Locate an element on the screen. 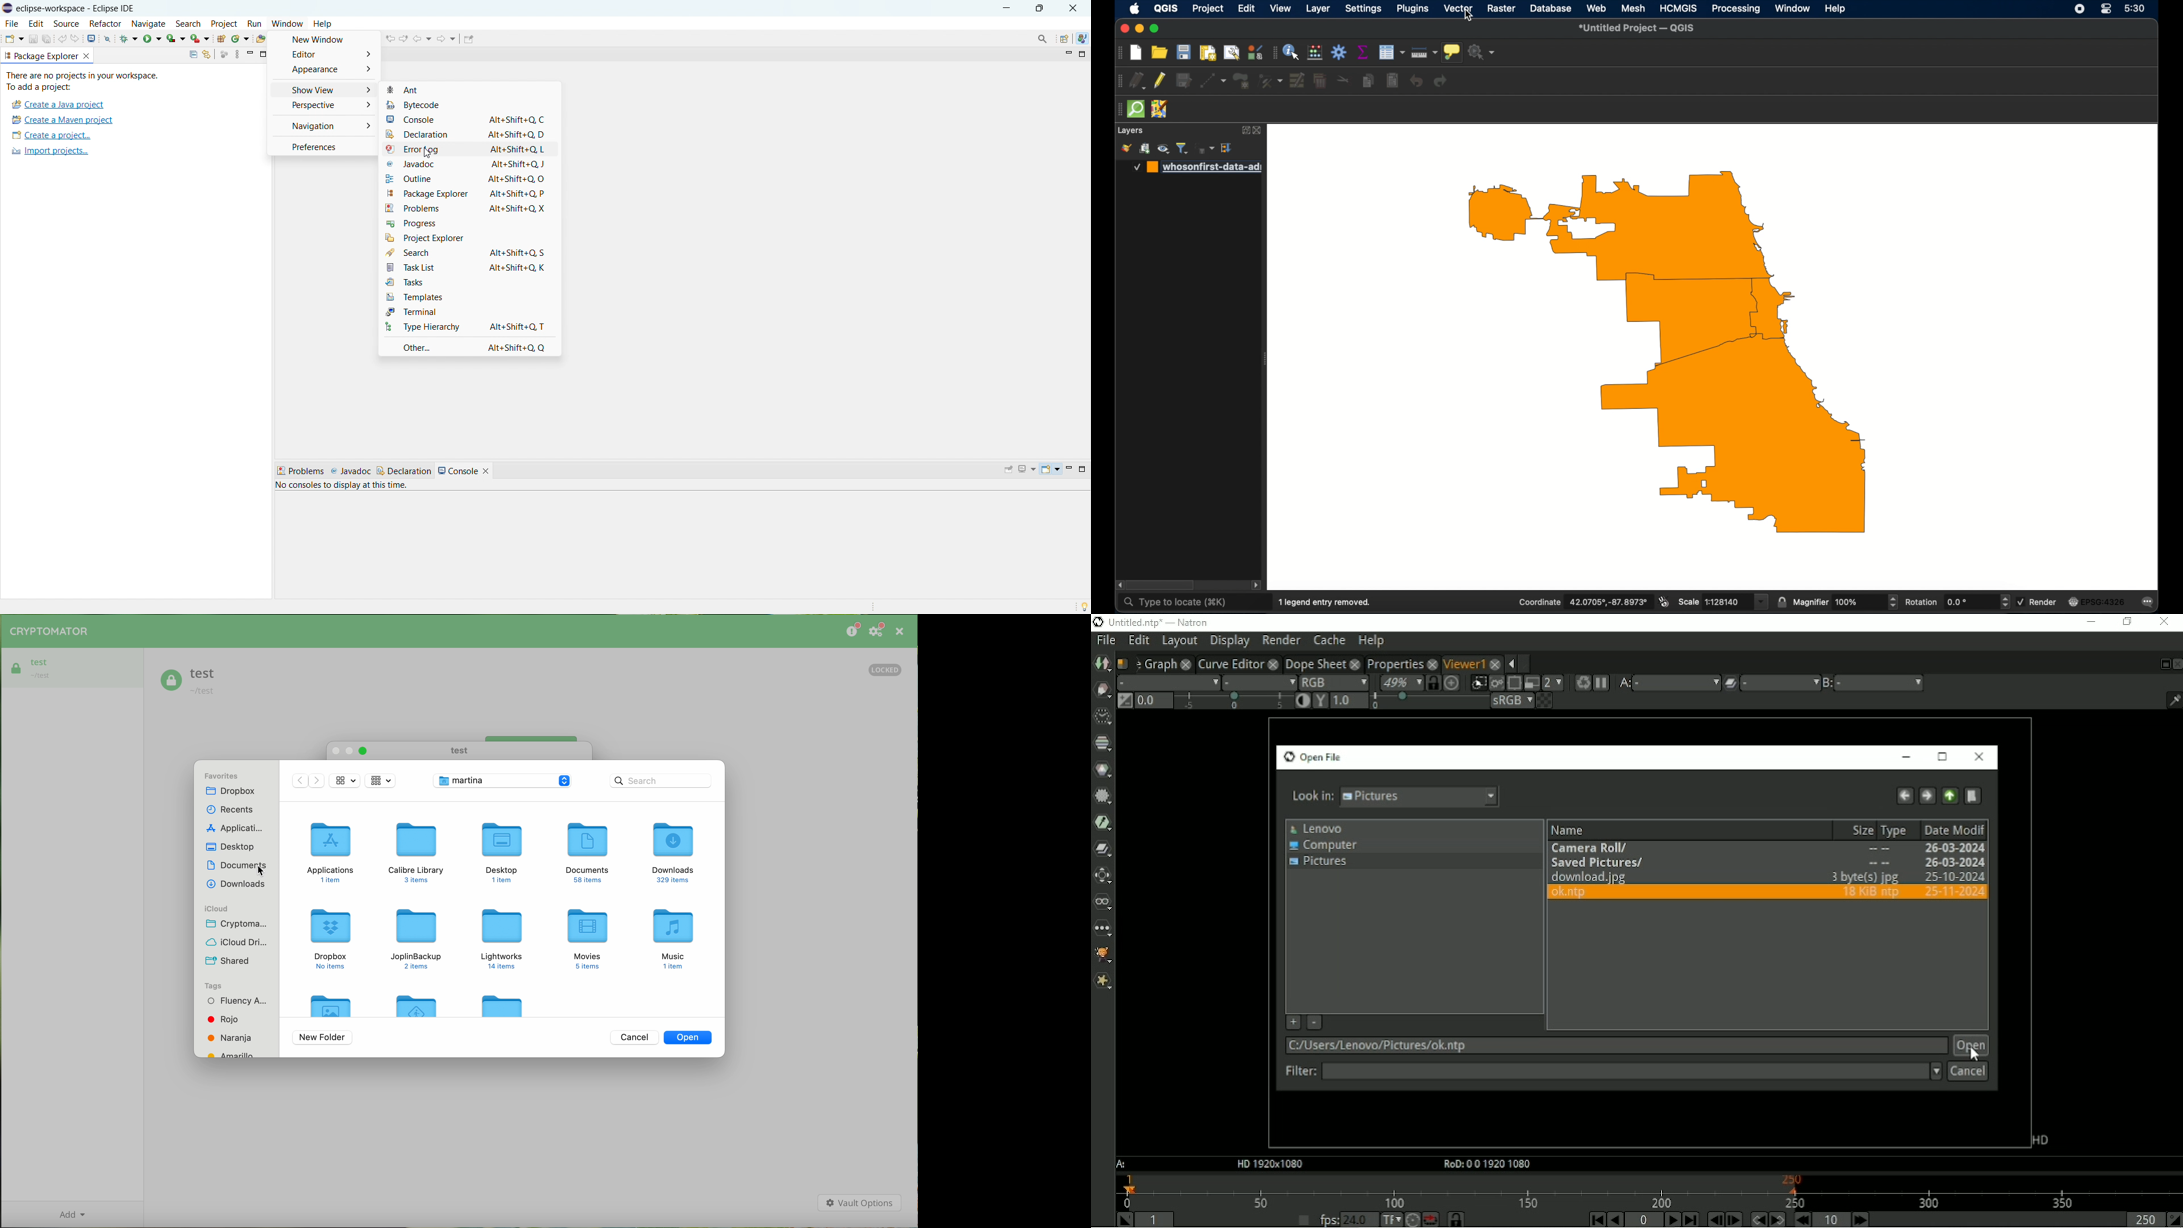 The height and width of the screenshot is (1232, 2184). close package explorer is located at coordinates (89, 55).